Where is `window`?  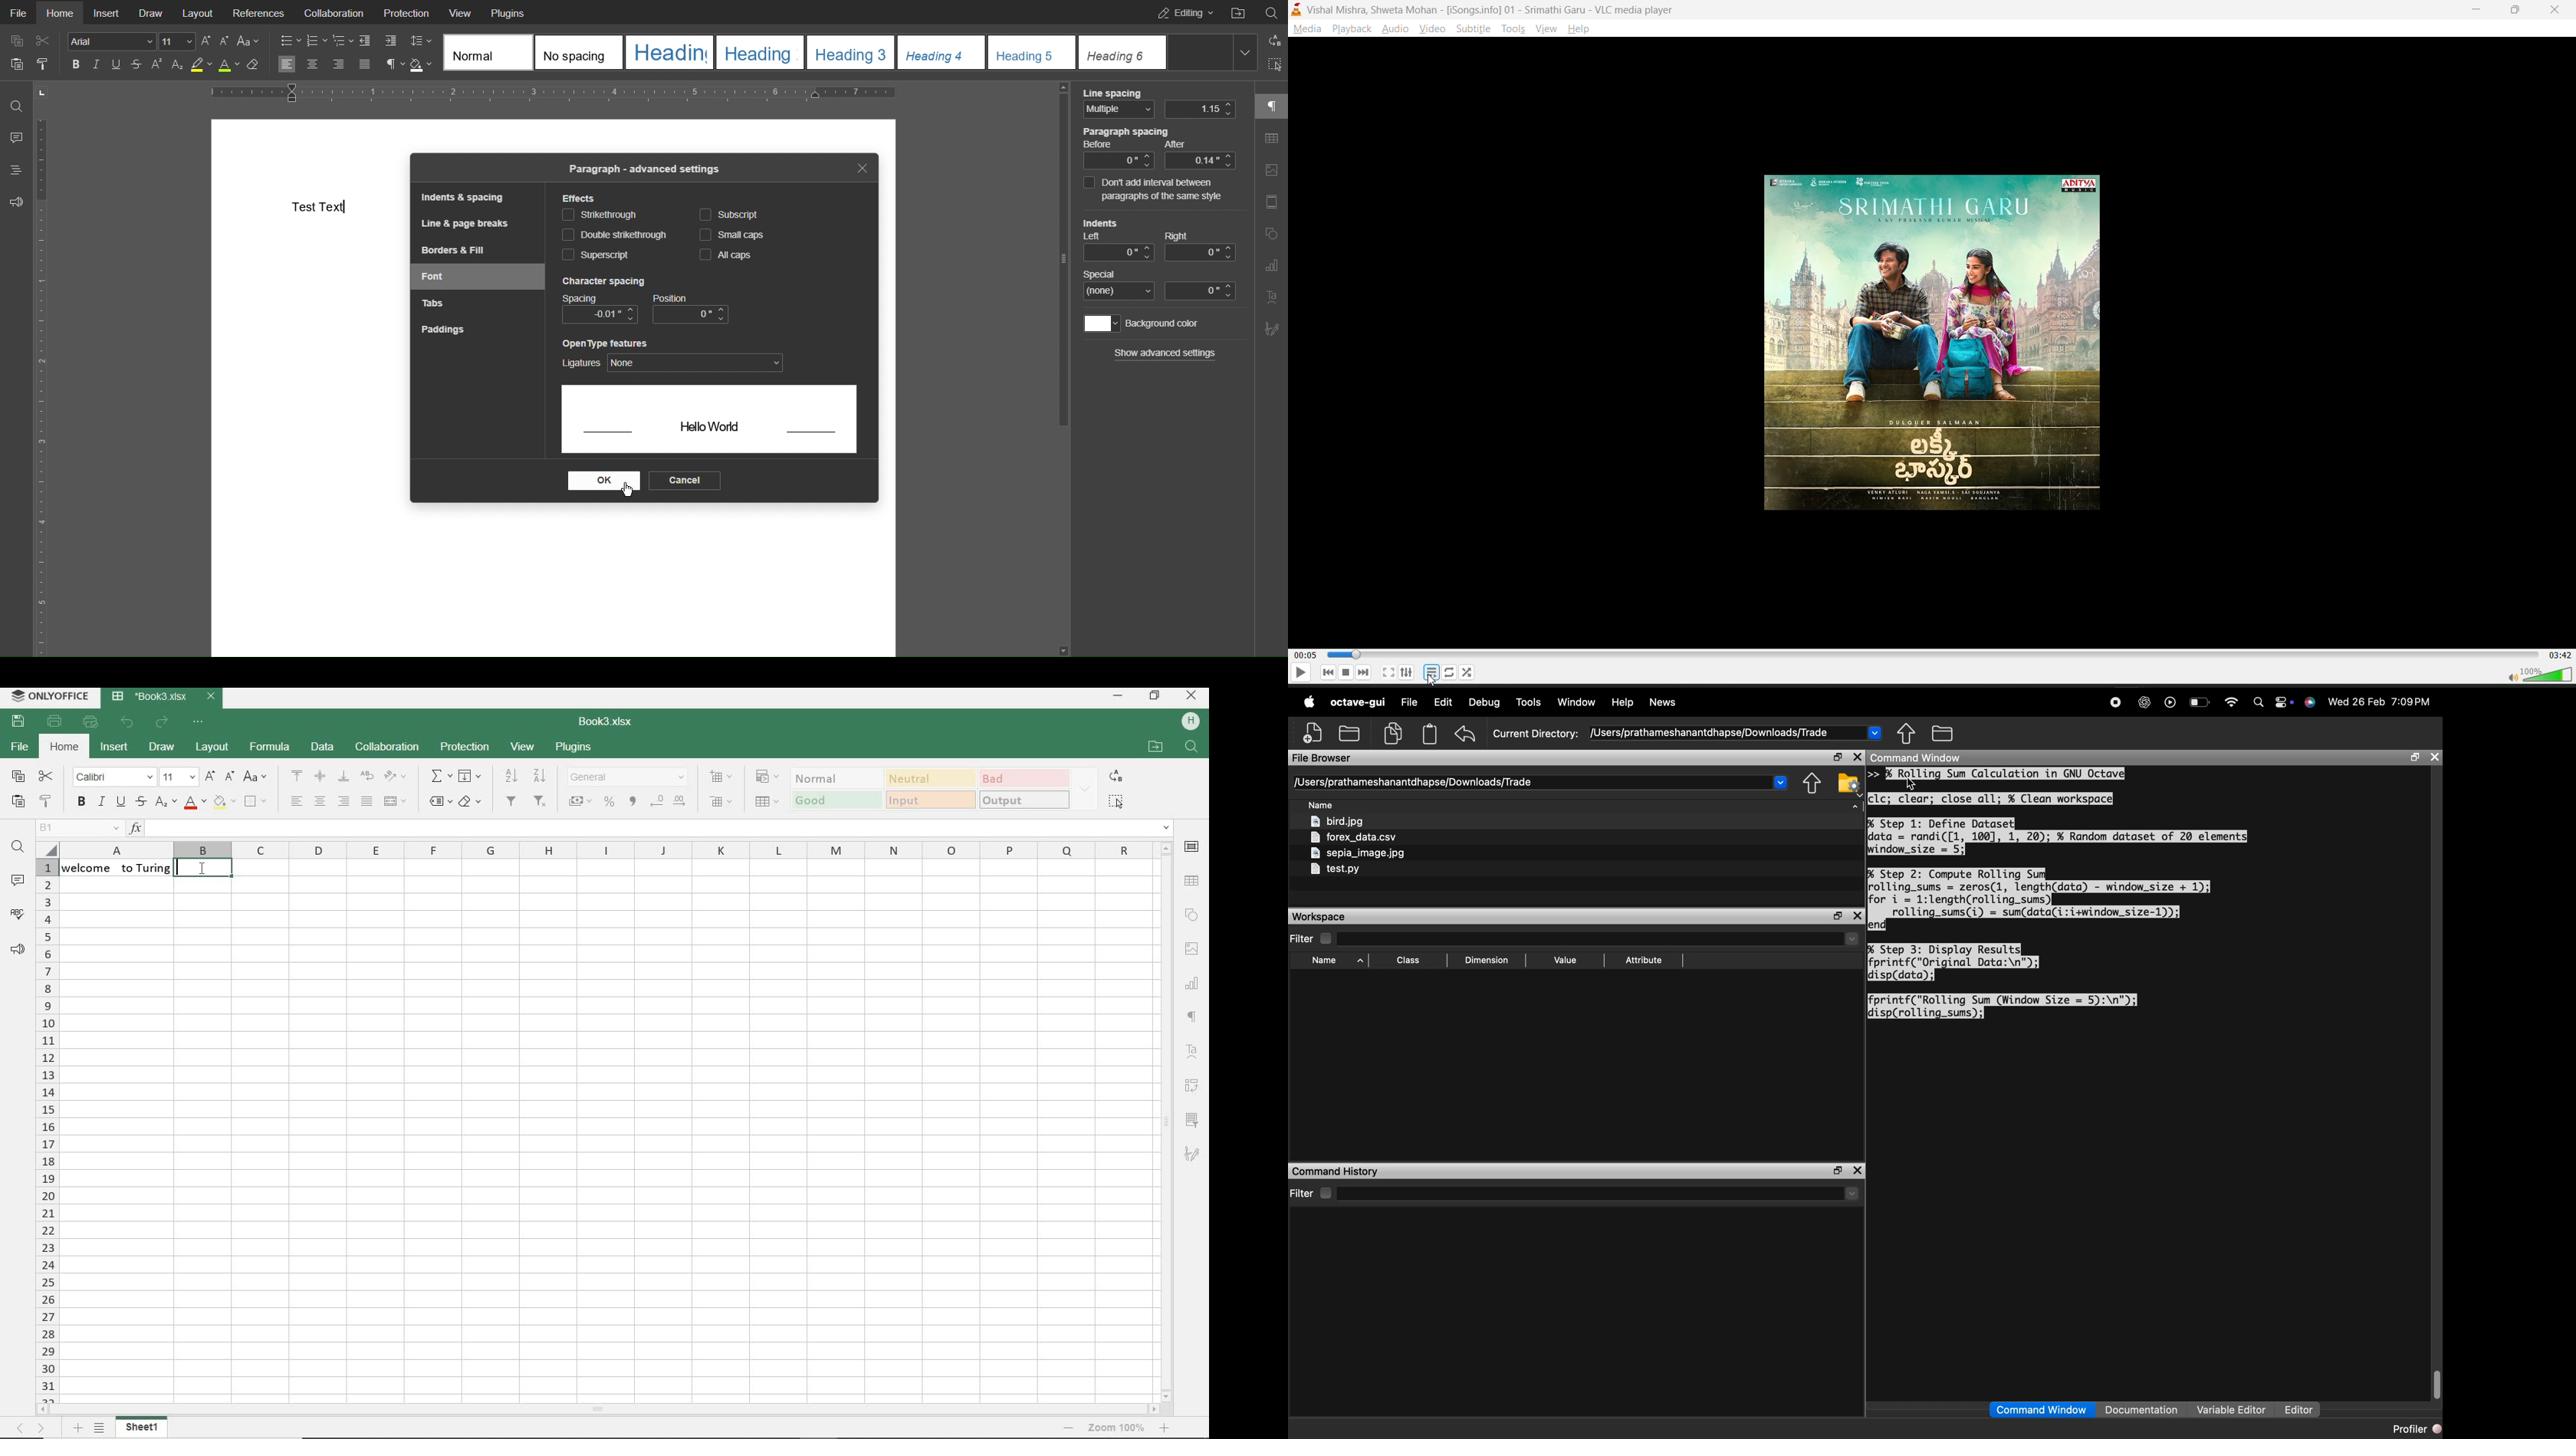
window is located at coordinates (1577, 703).